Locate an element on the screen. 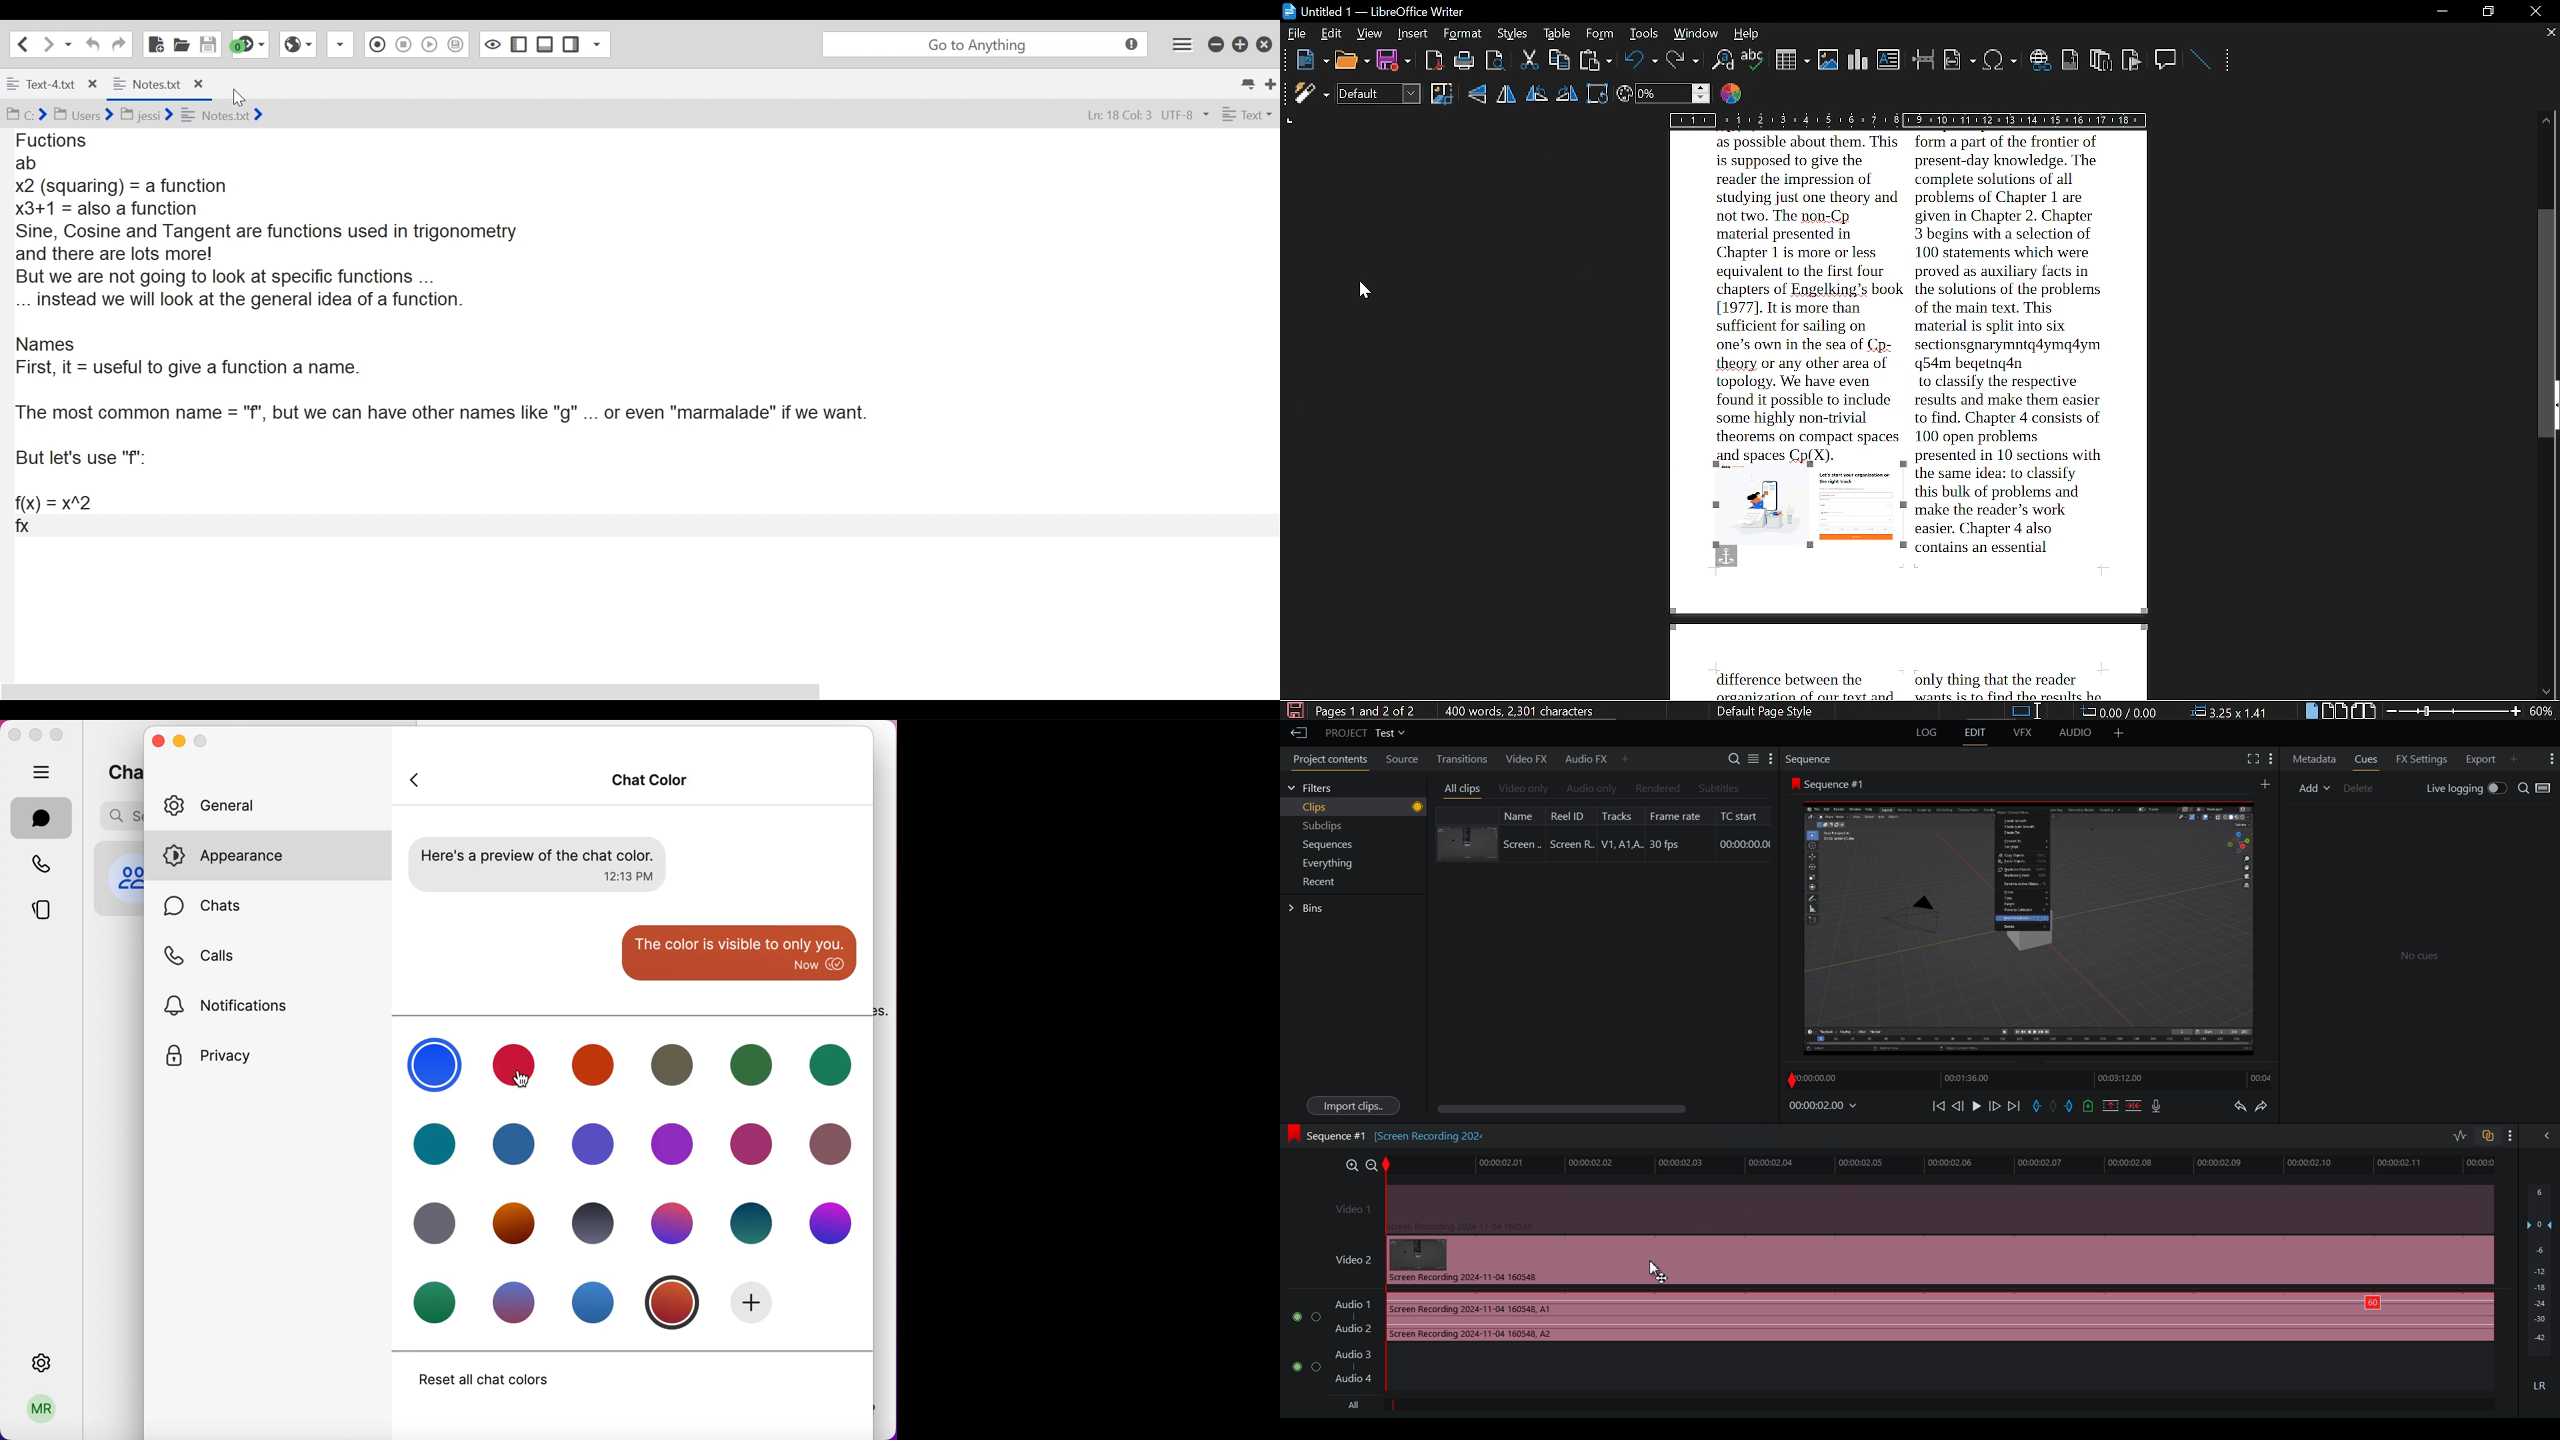 This screenshot has width=2576, height=1456. Recent LOcations is located at coordinates (69, 43).